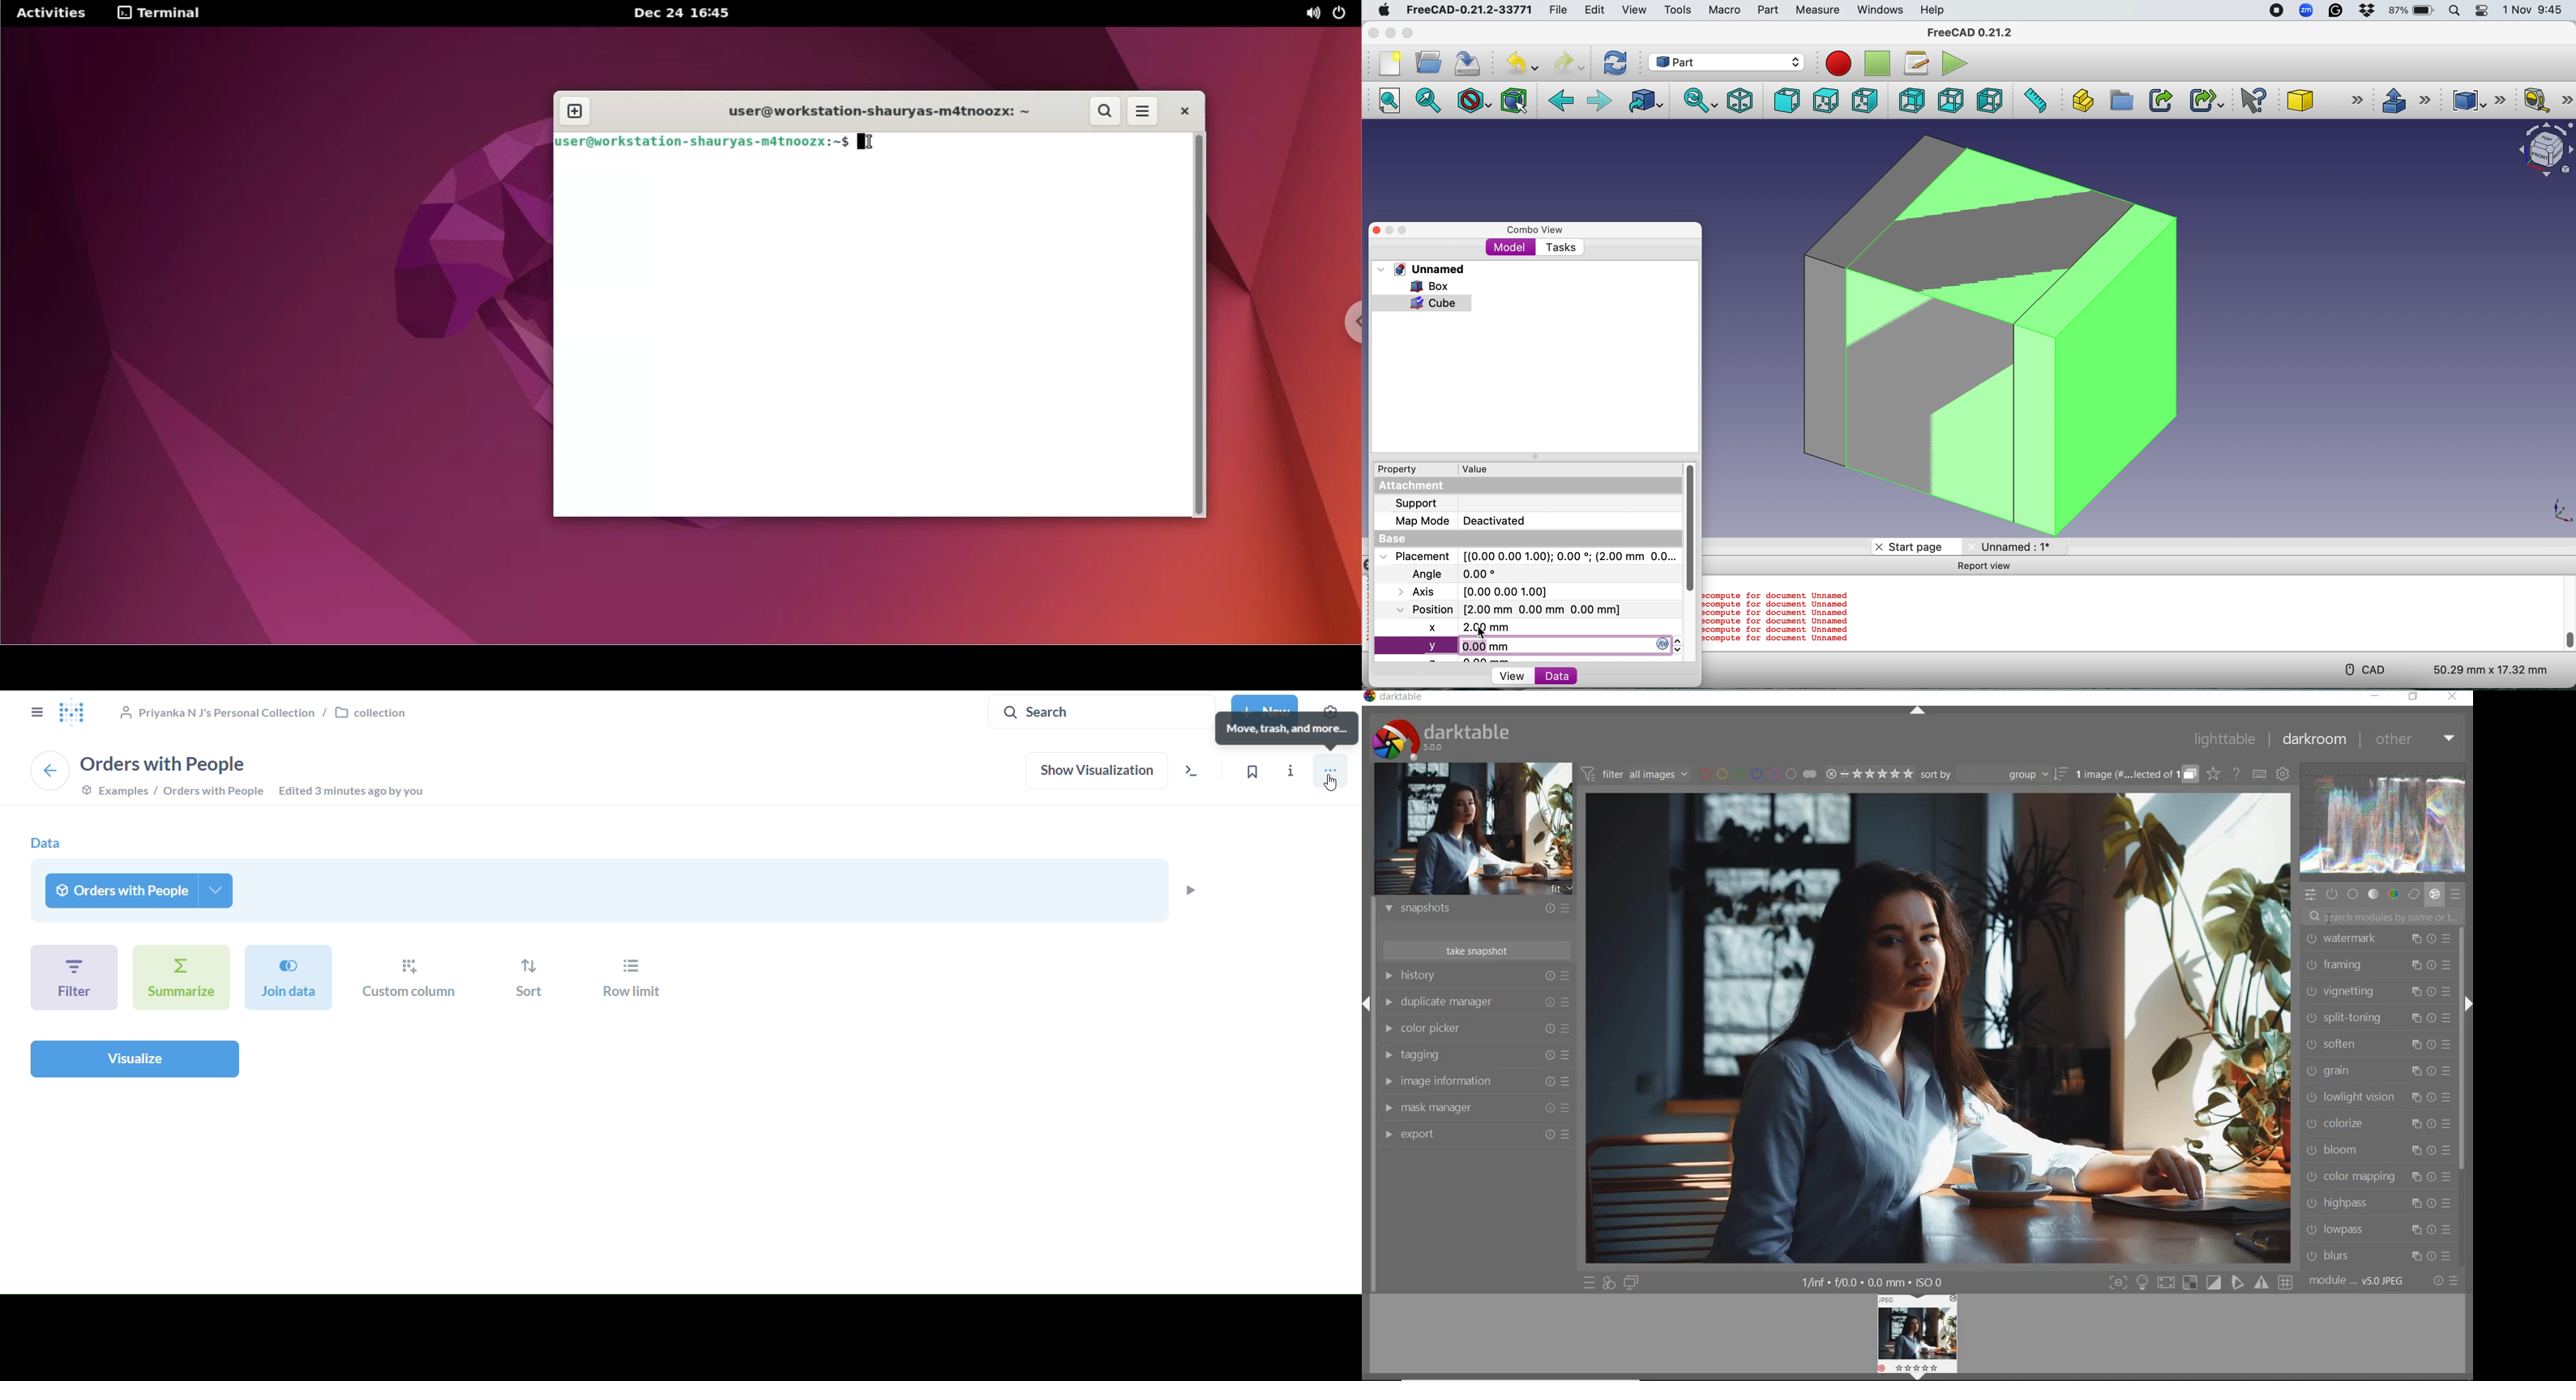 This screenshot has width=2576, height=1400. What do you see at coordinates (2378, 1044) in the screenshot?
I see `soften` at bounding box center [2378, 1044].